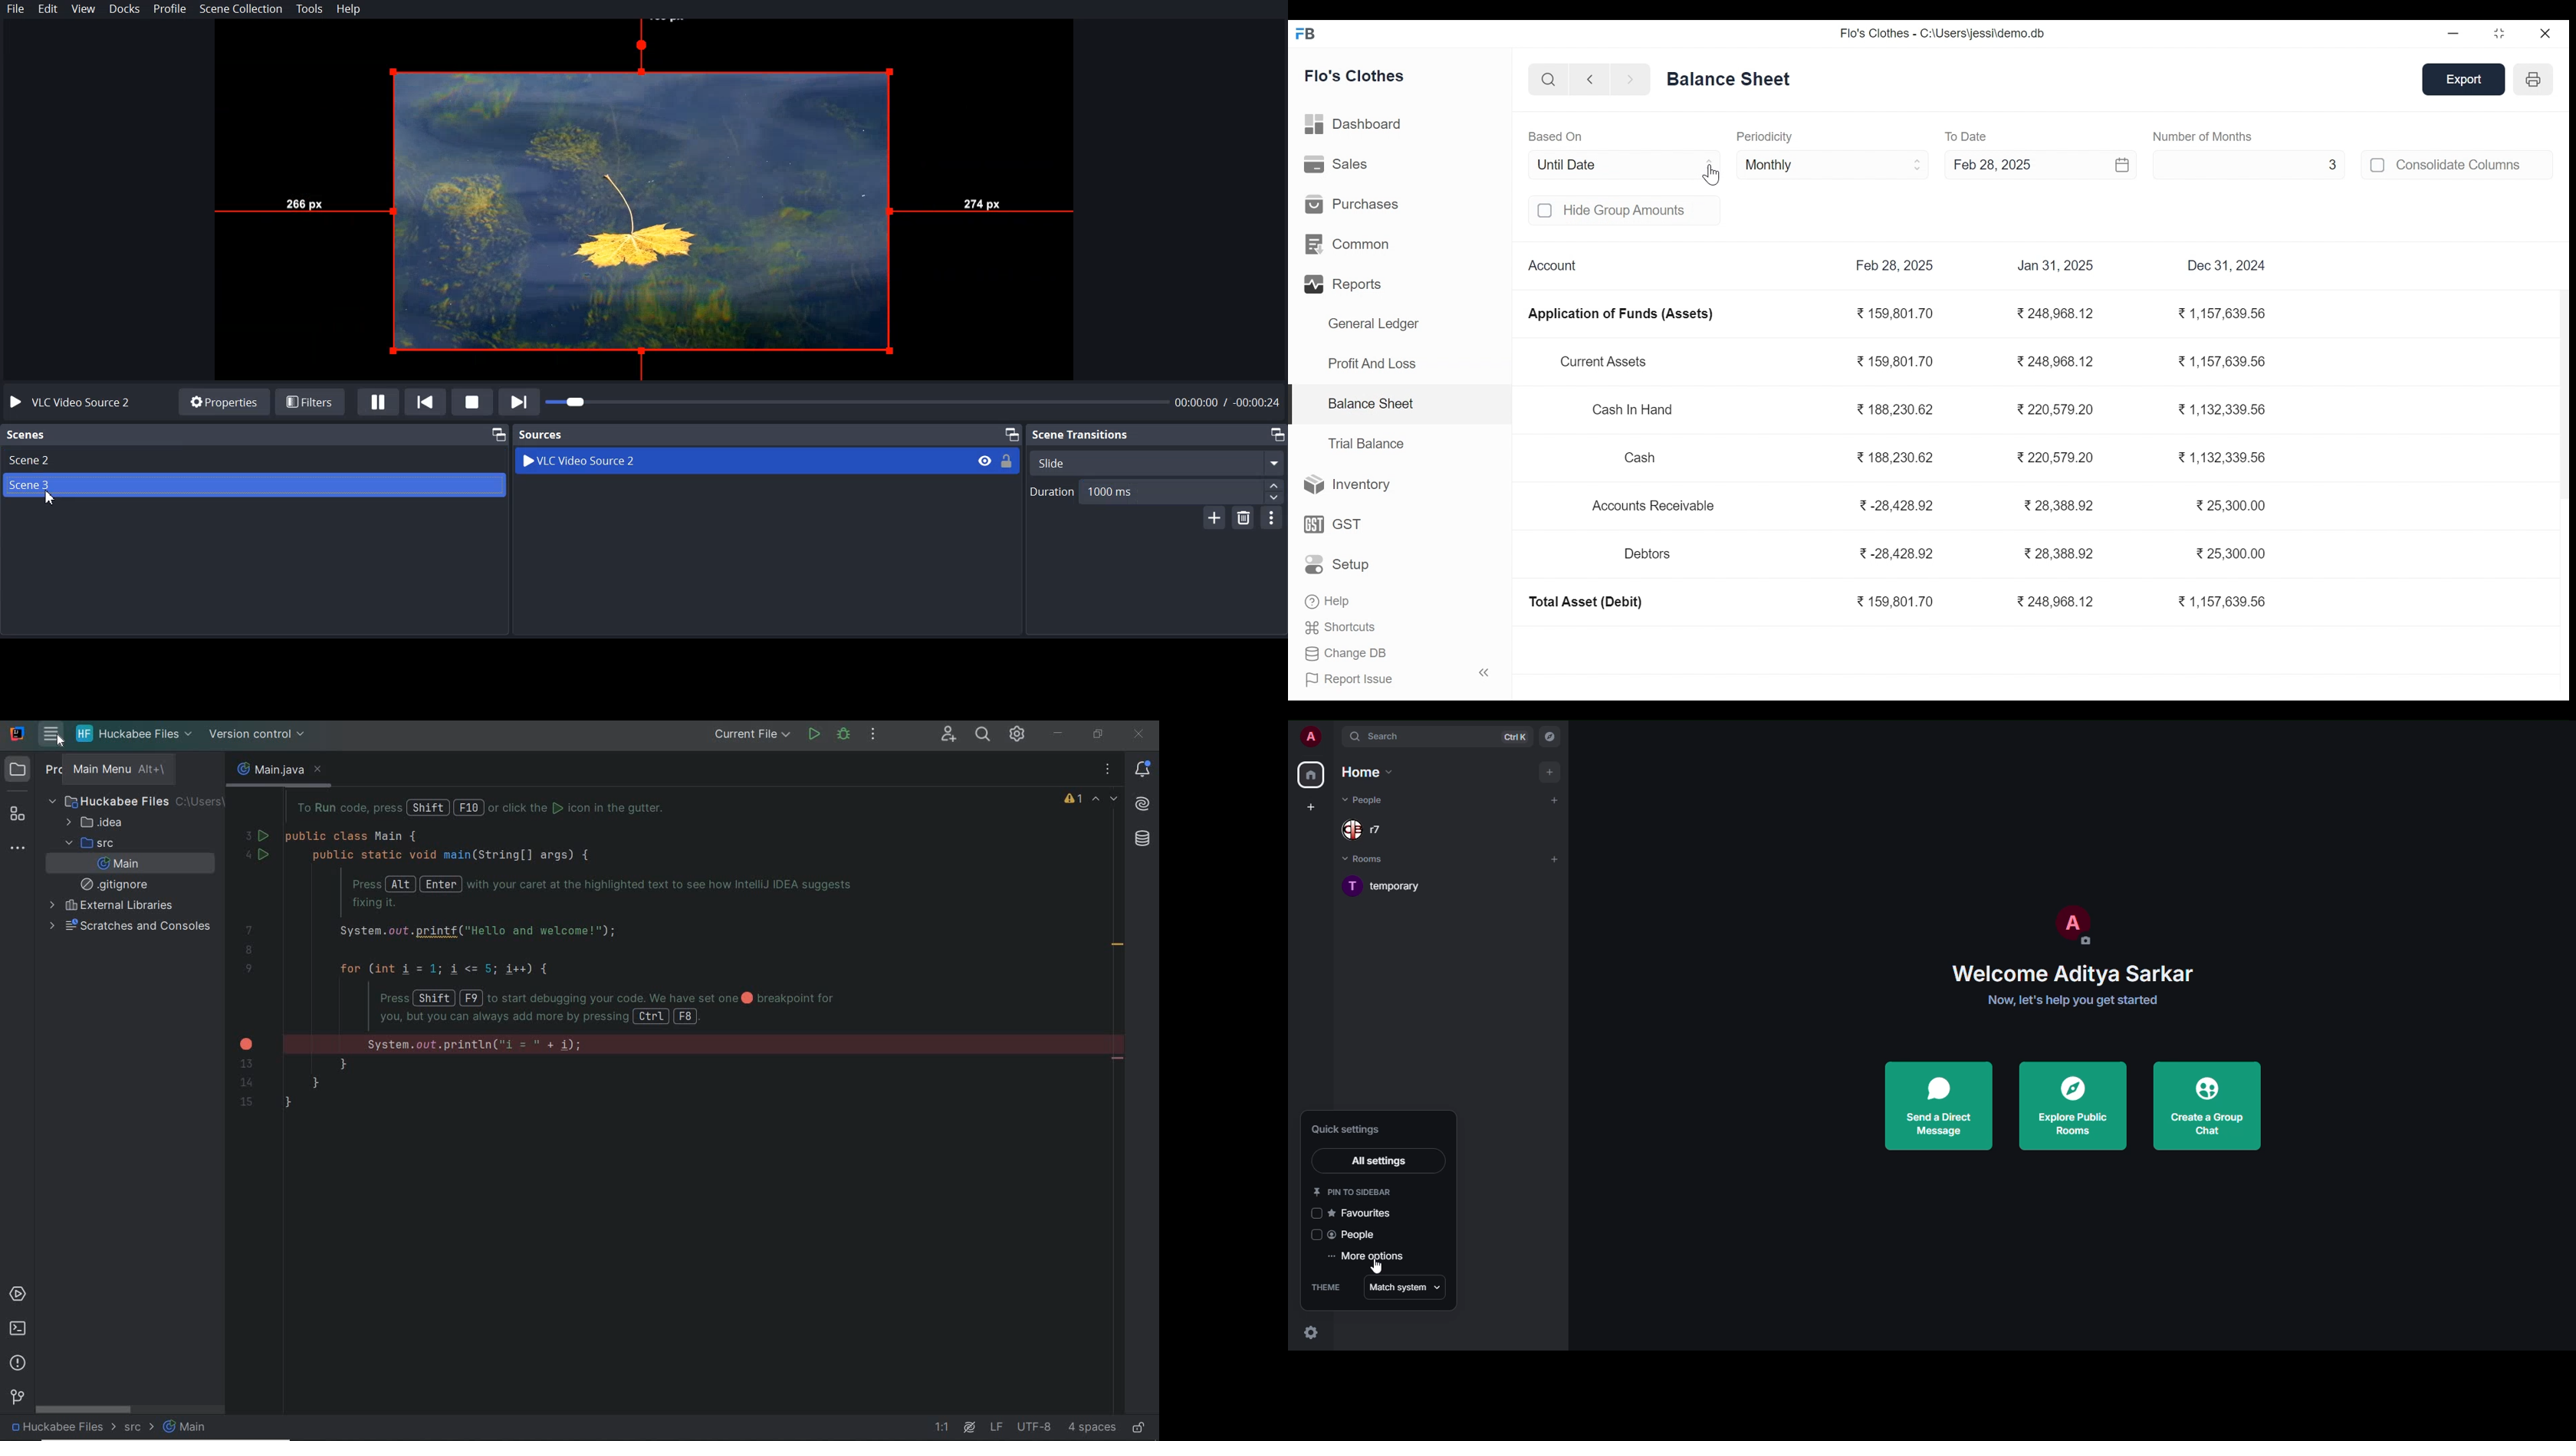 The width and height of the screenshot is (2576, 1456). What do you see at coordinates (1034, 1427) in the screenshot?
I see `file encoding` at bounding box center [1034, 1427].